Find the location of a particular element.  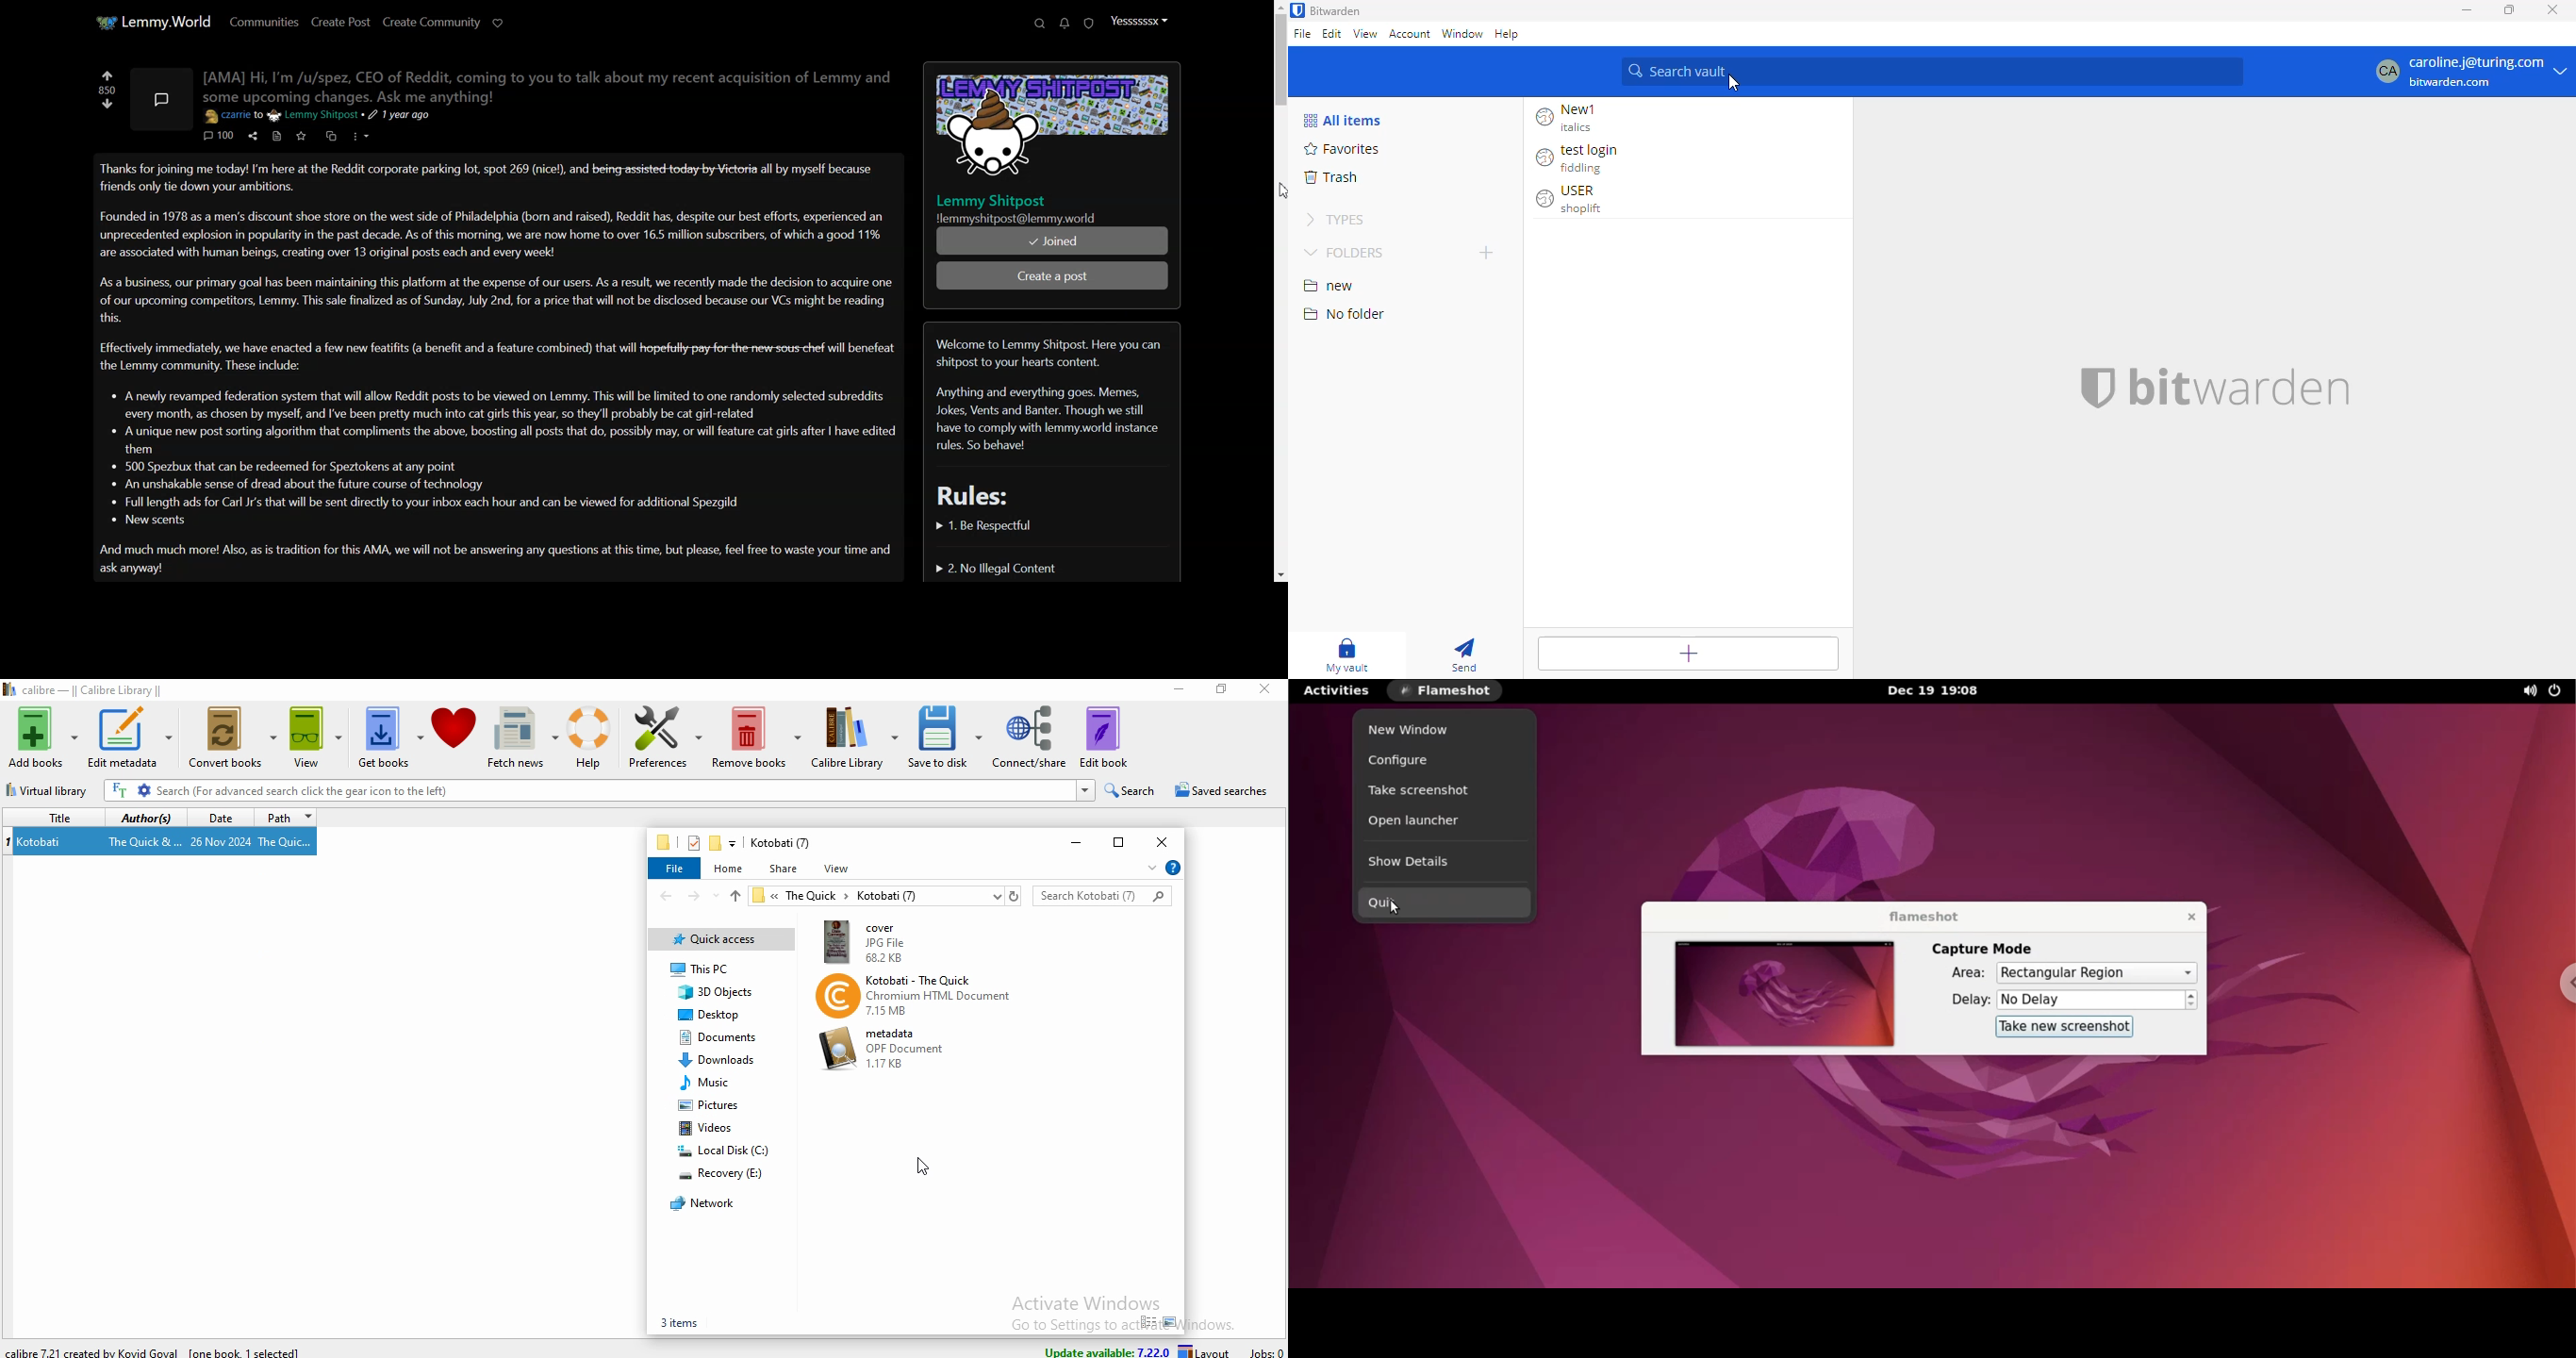

share is located at coordinates (783, 869).